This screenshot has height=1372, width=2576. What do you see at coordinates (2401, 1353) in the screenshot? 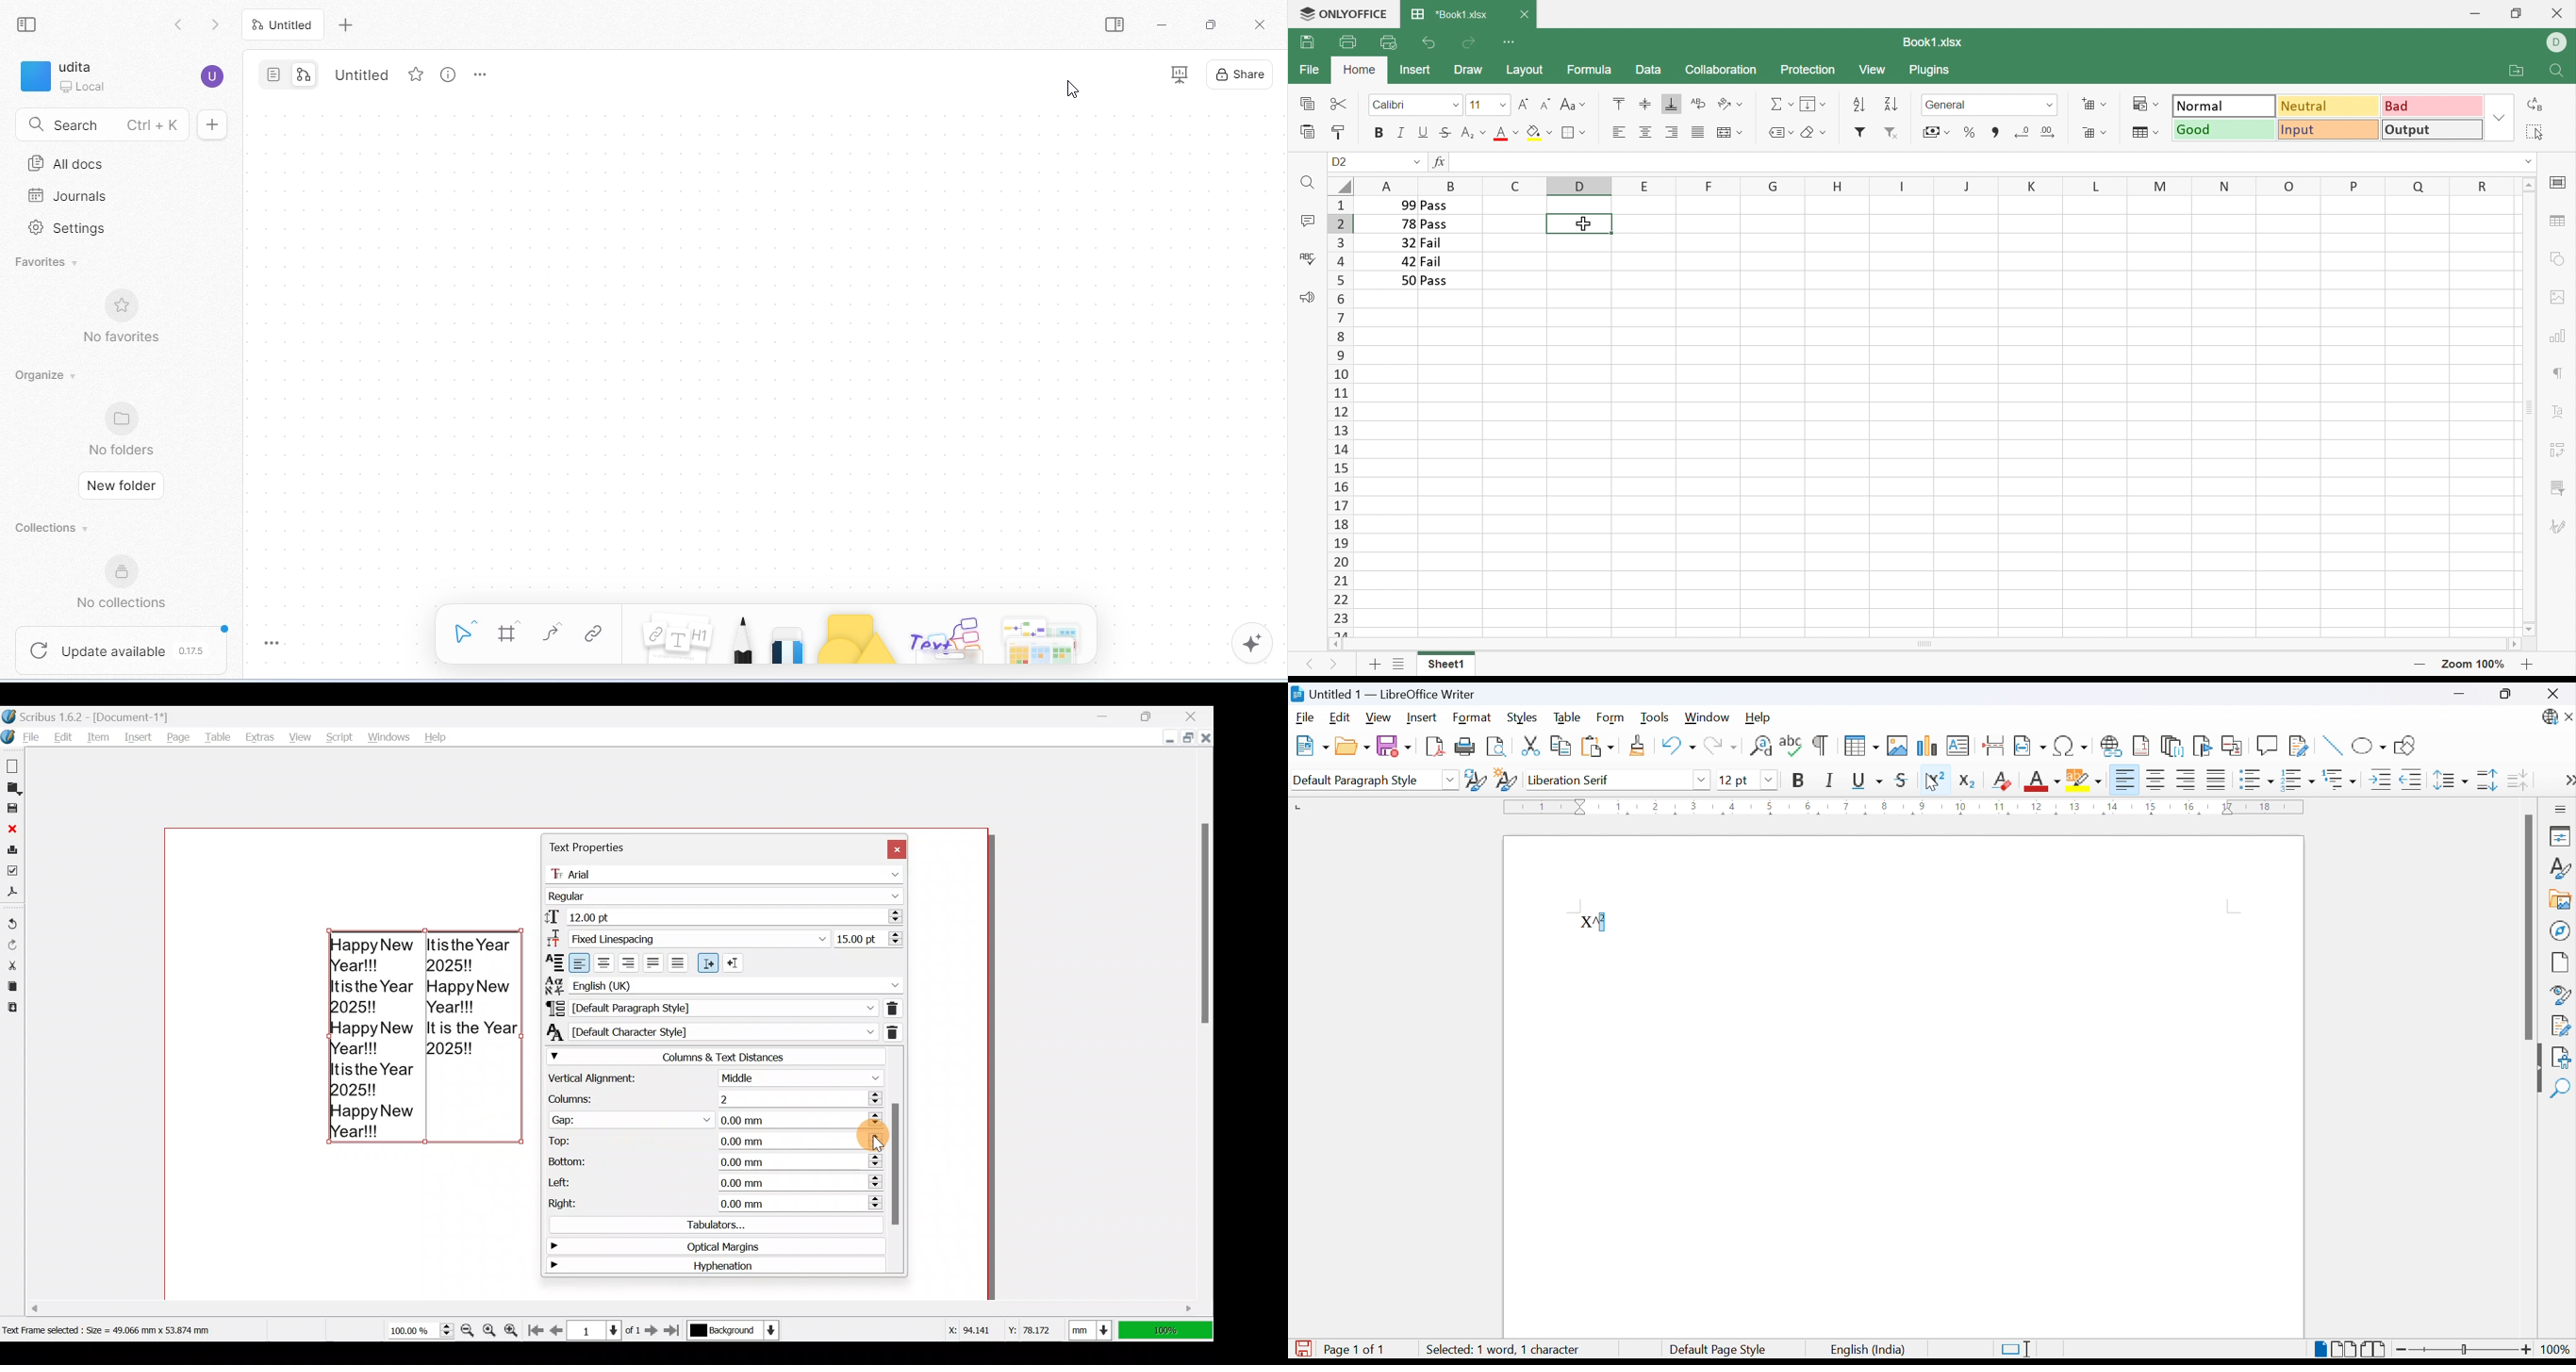
I see `Zoom out` at bounding box center [2401, 1353].